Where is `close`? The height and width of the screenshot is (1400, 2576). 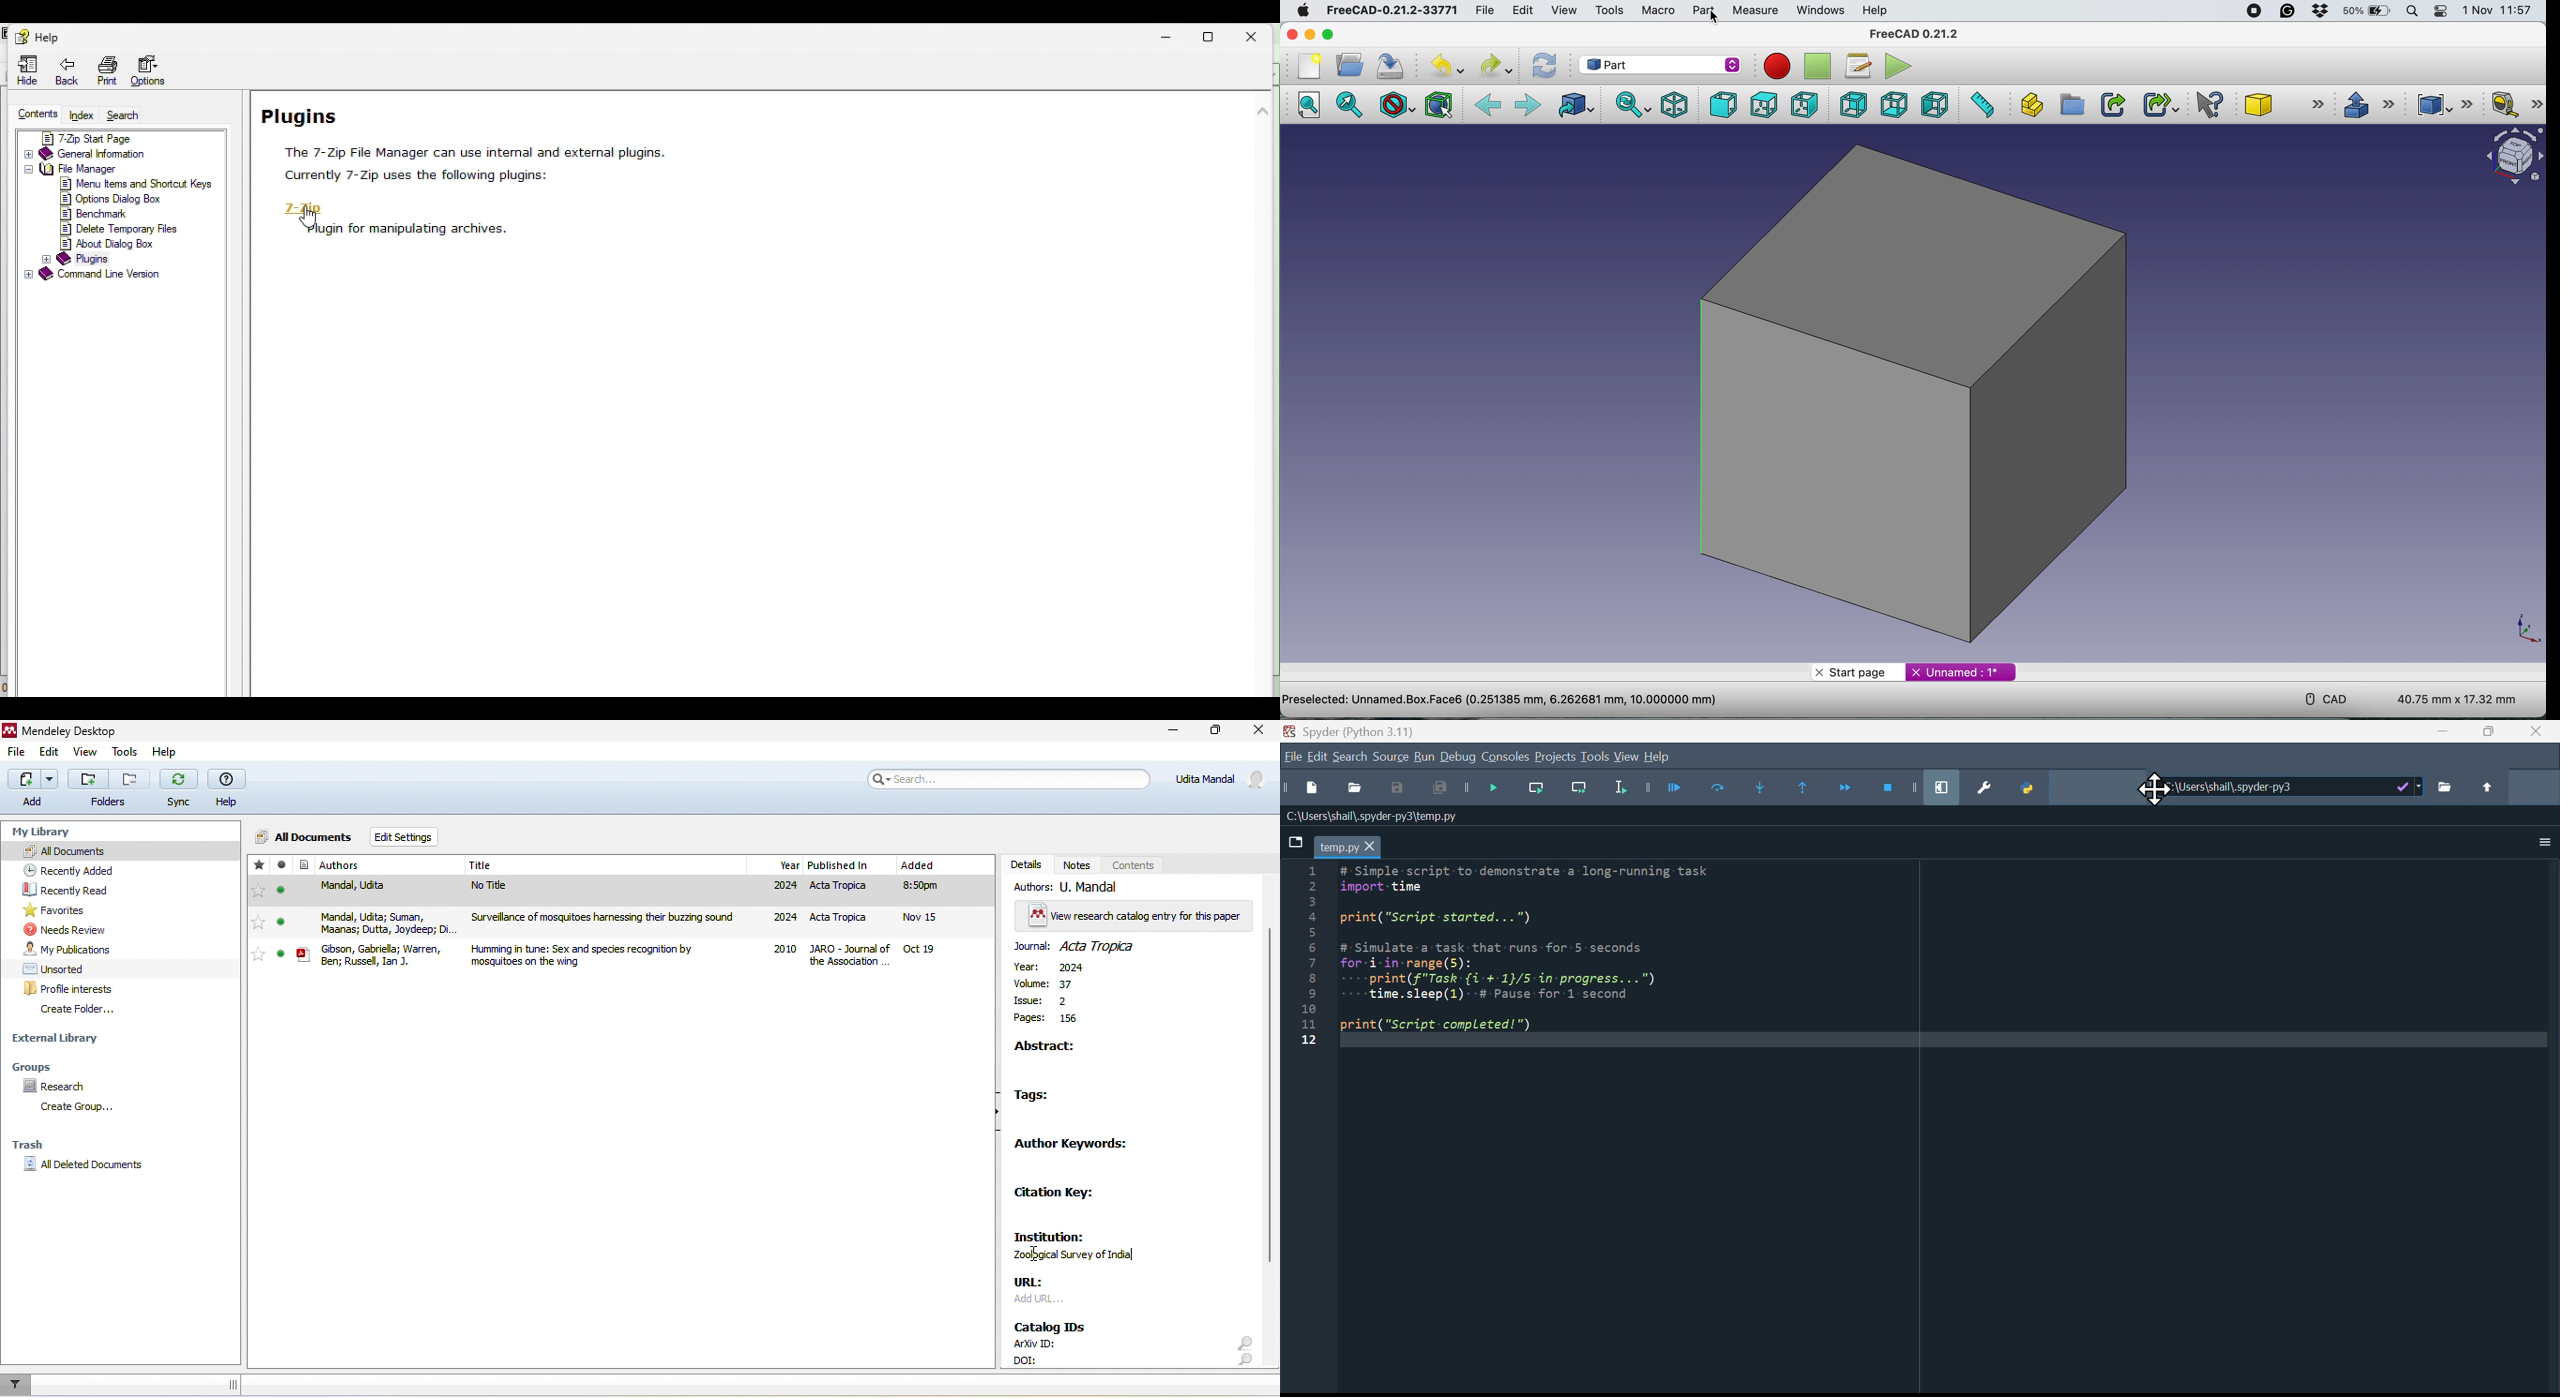
close is located at coordinates (2539, 735).